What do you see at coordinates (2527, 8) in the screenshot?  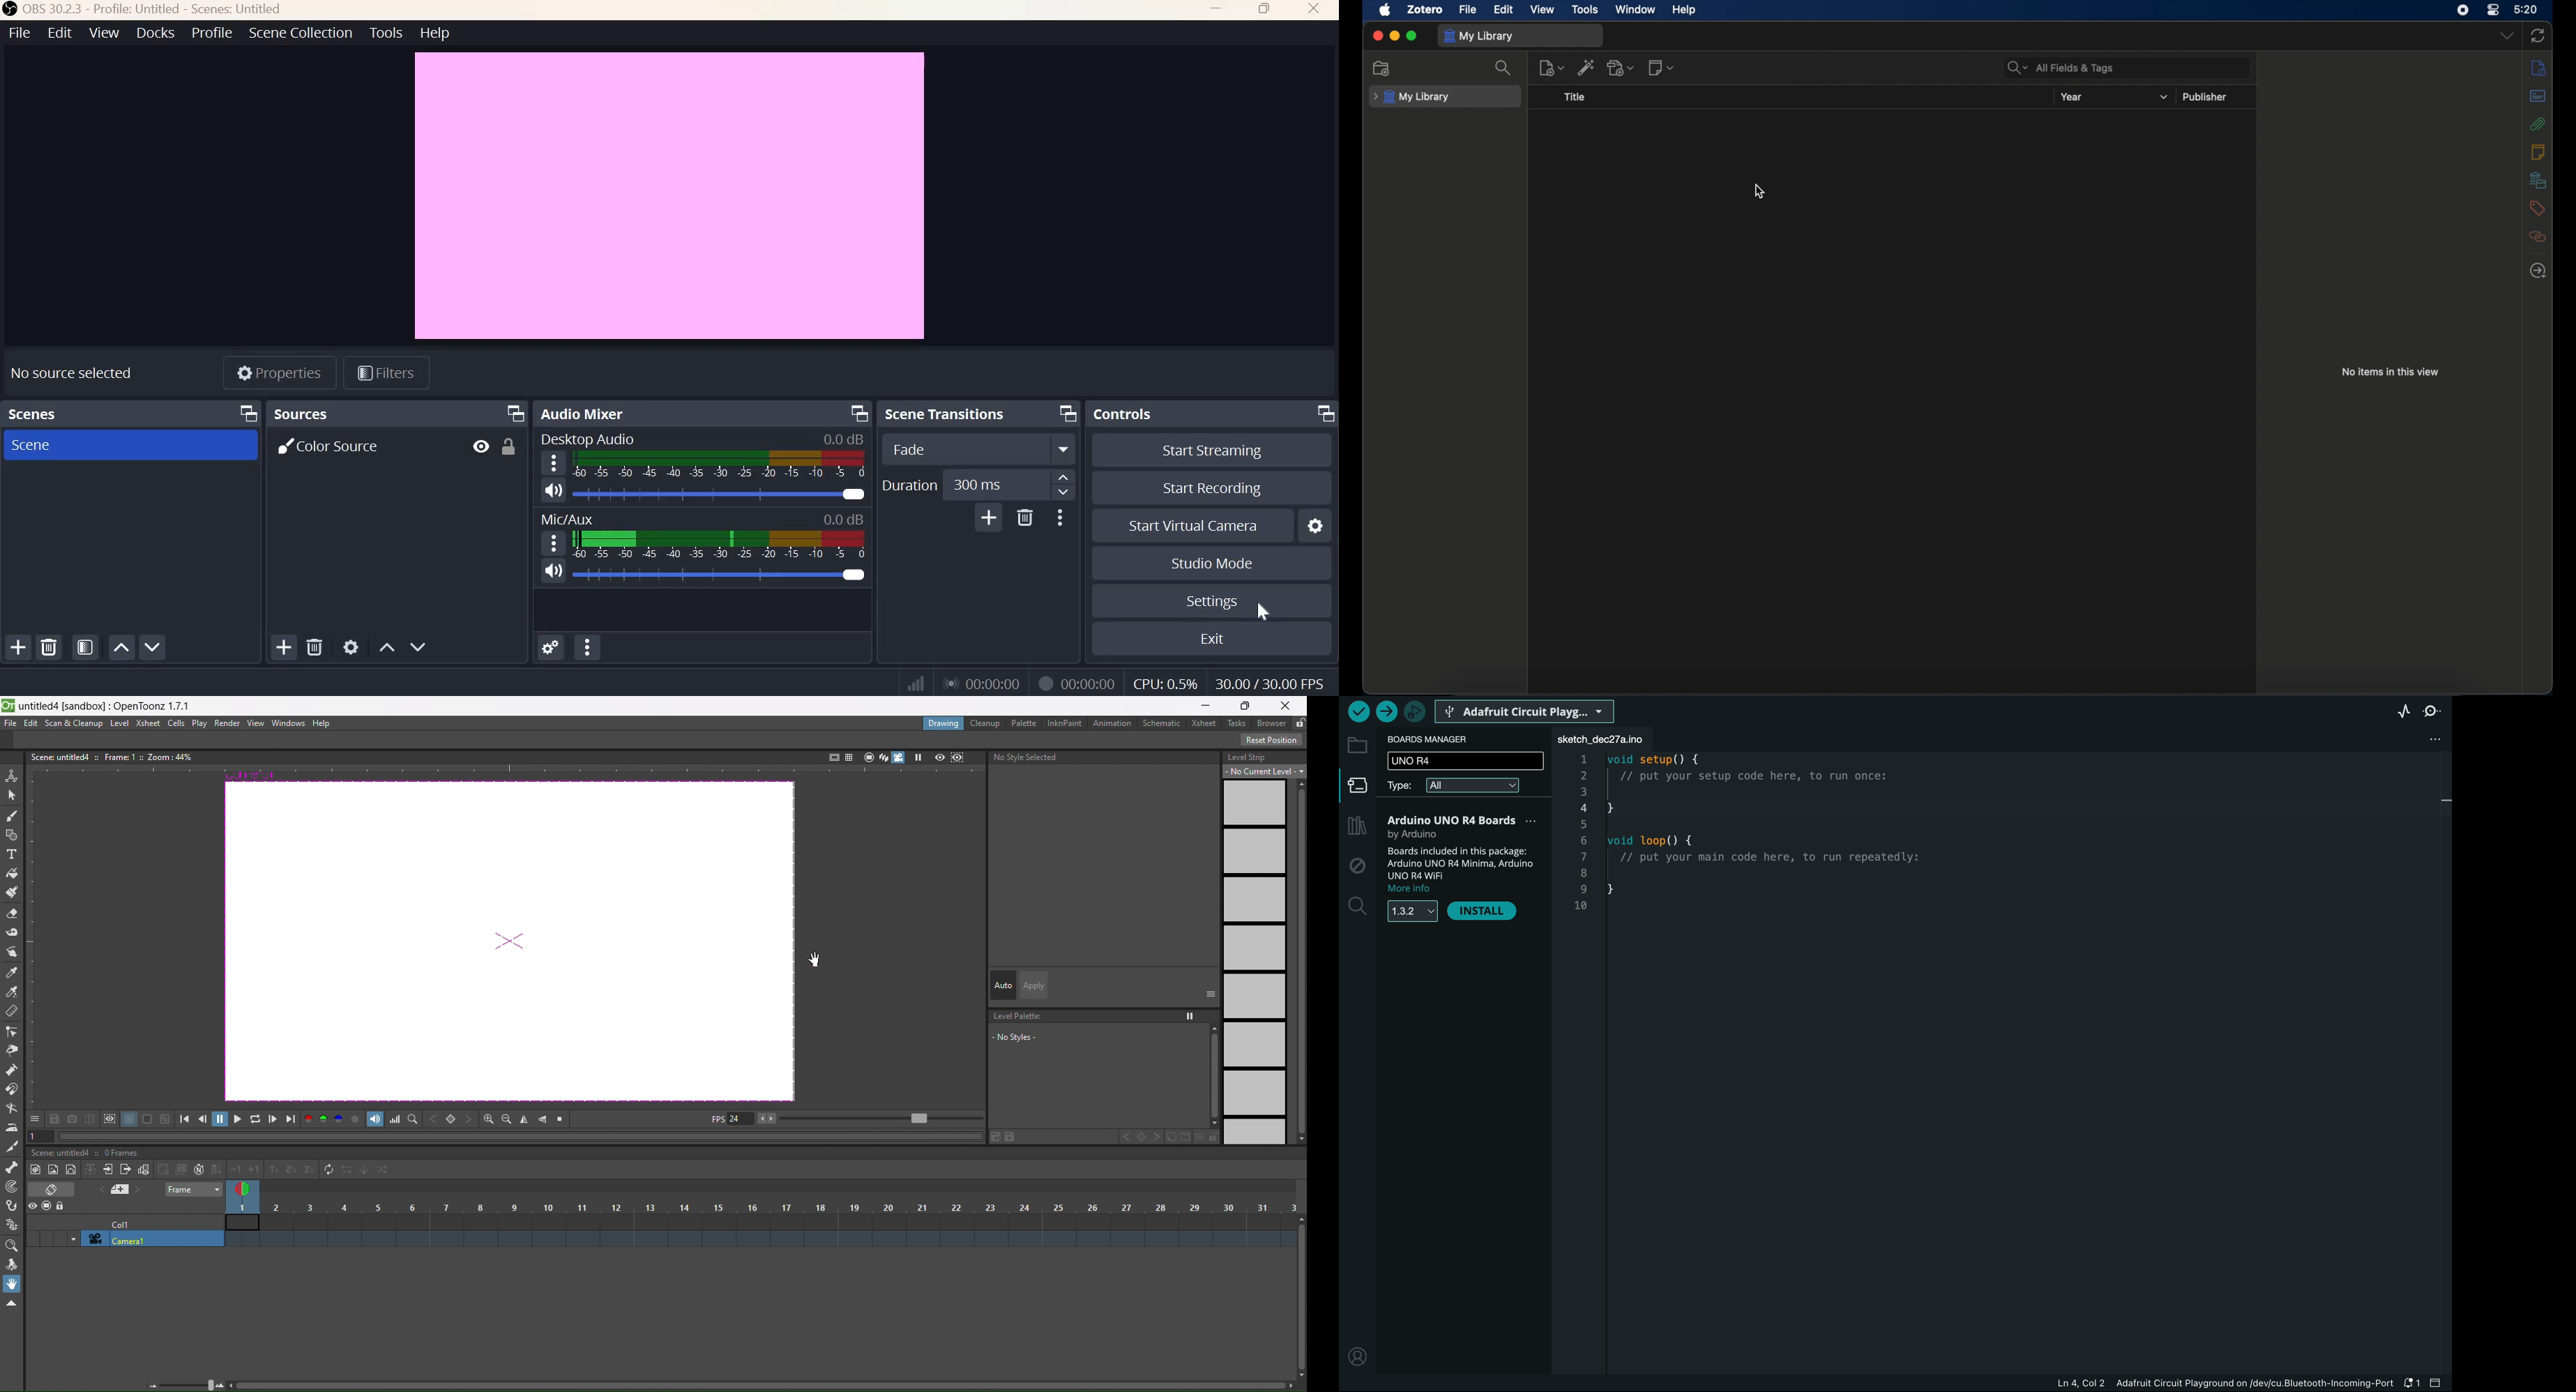 I see `time` at bounding box center [2527, 8].